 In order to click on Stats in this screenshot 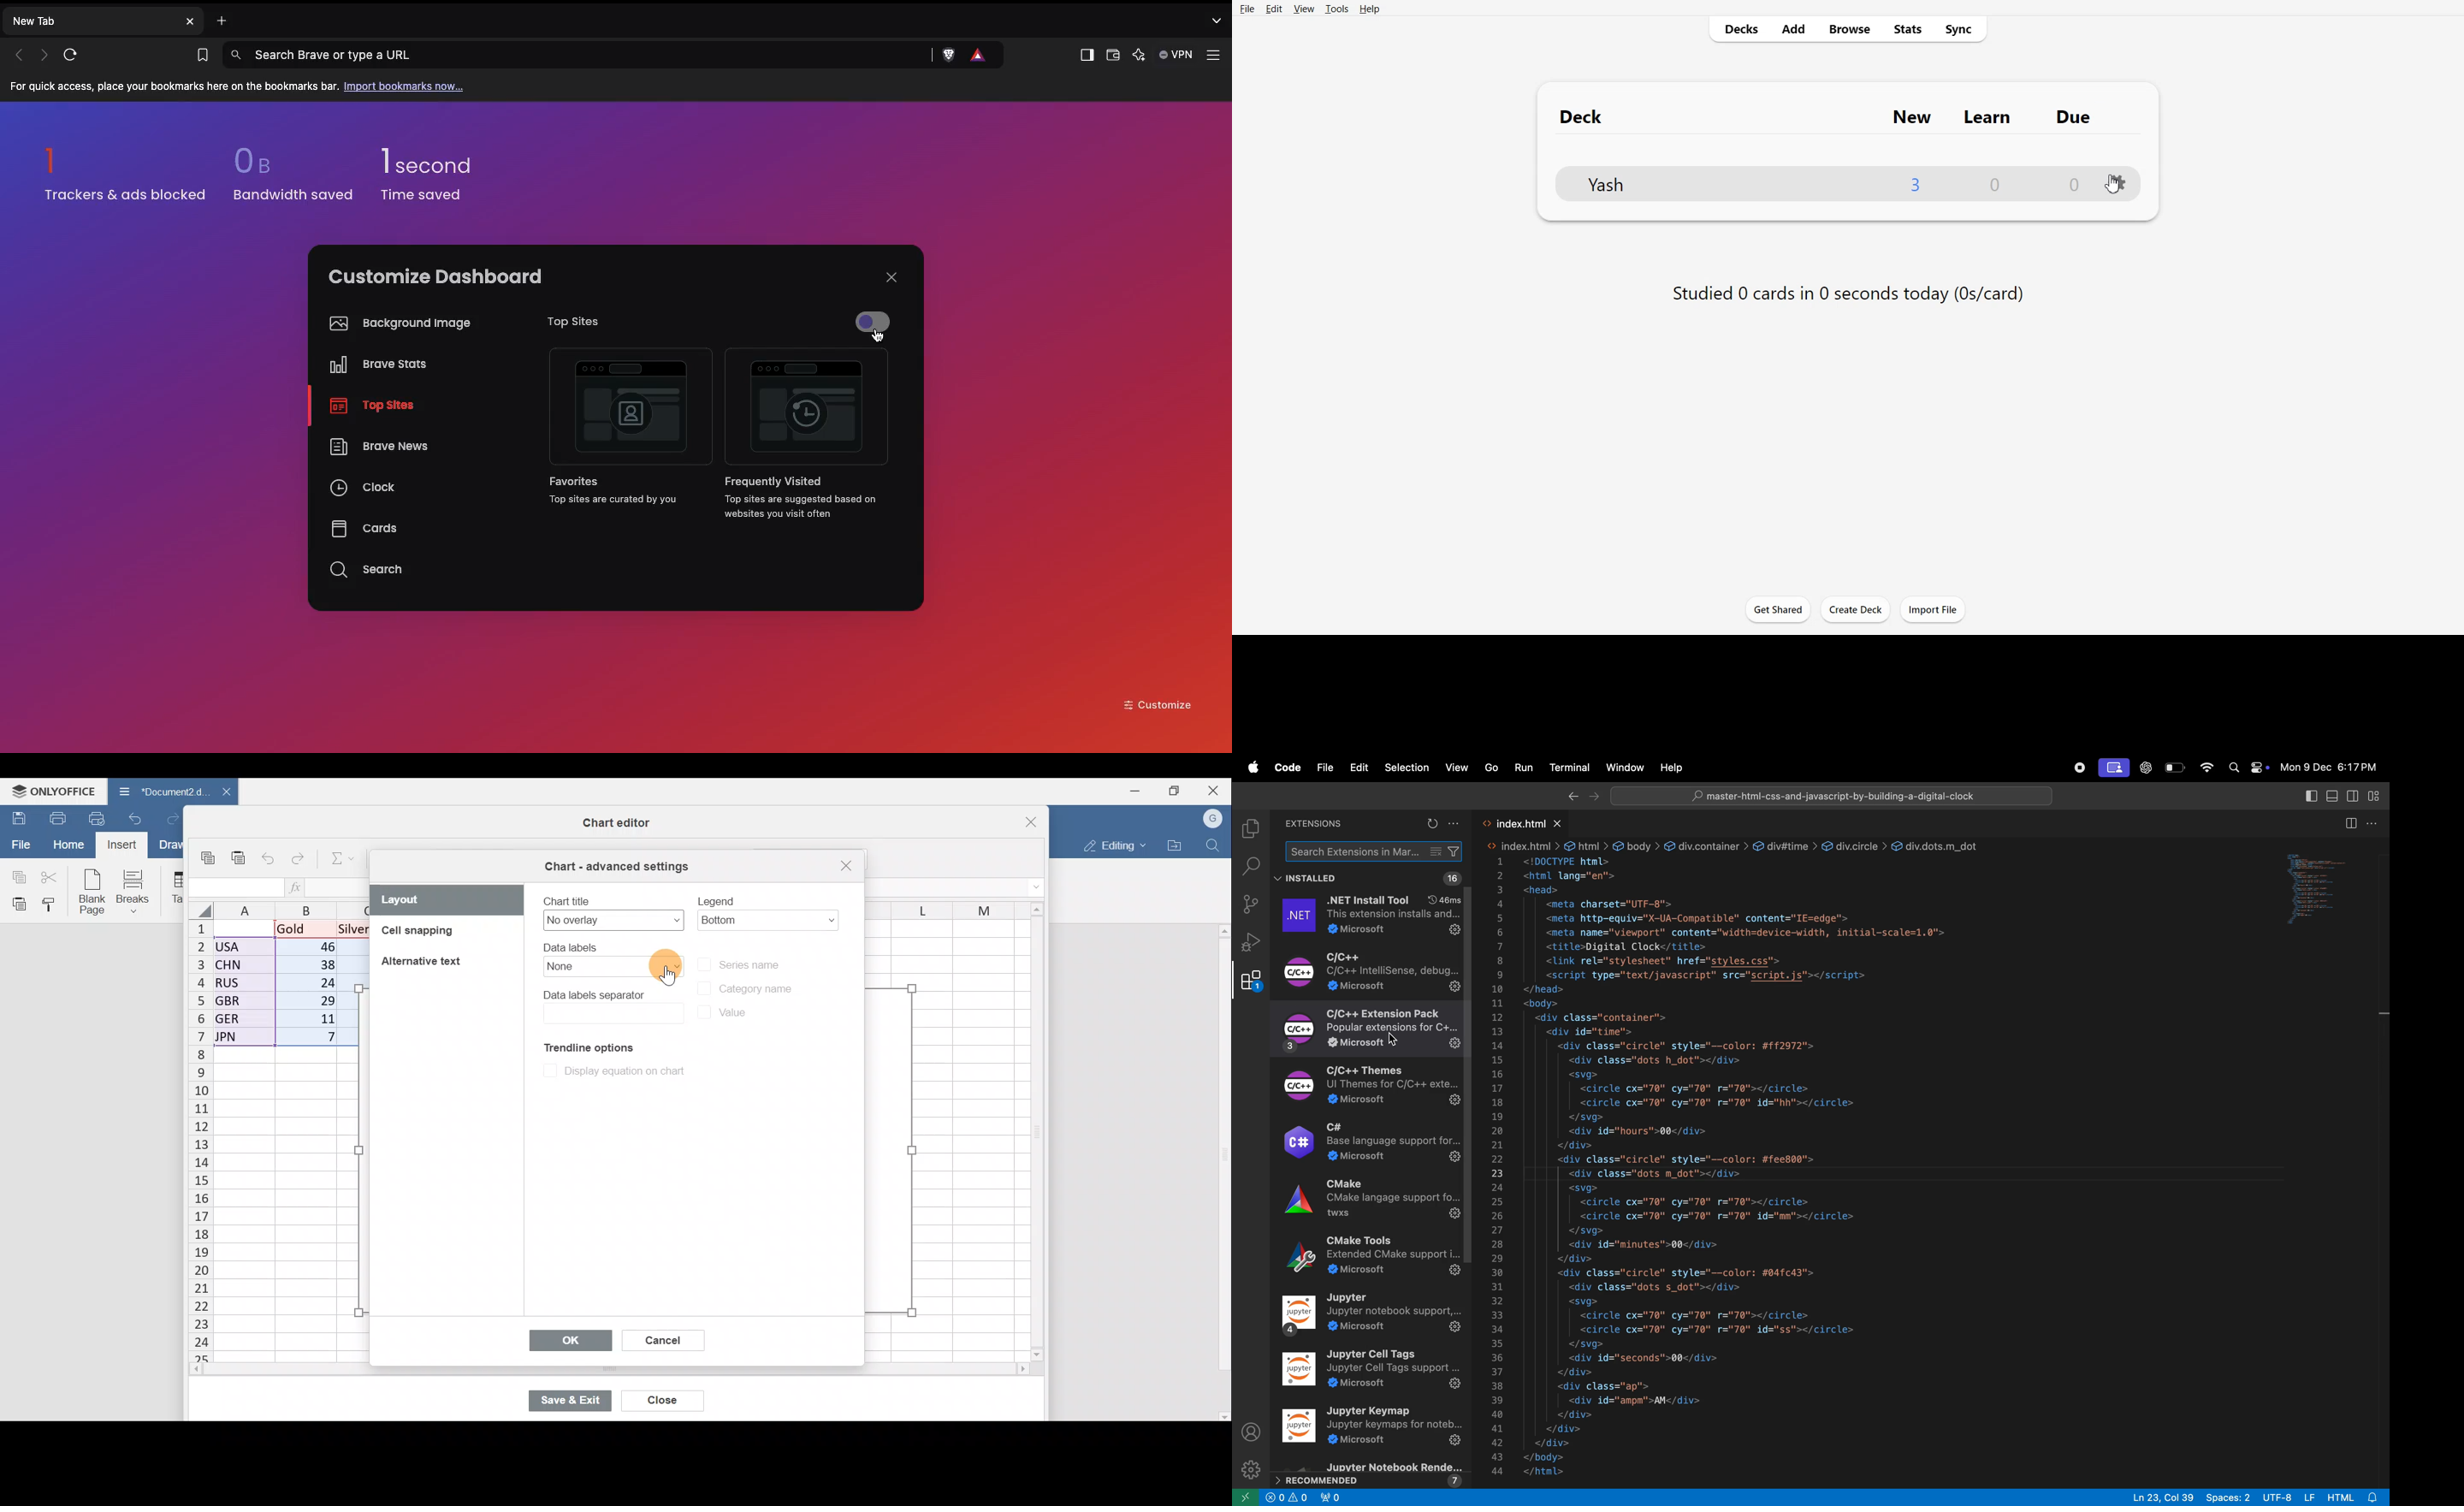, I will do `click(1906, 29)`.